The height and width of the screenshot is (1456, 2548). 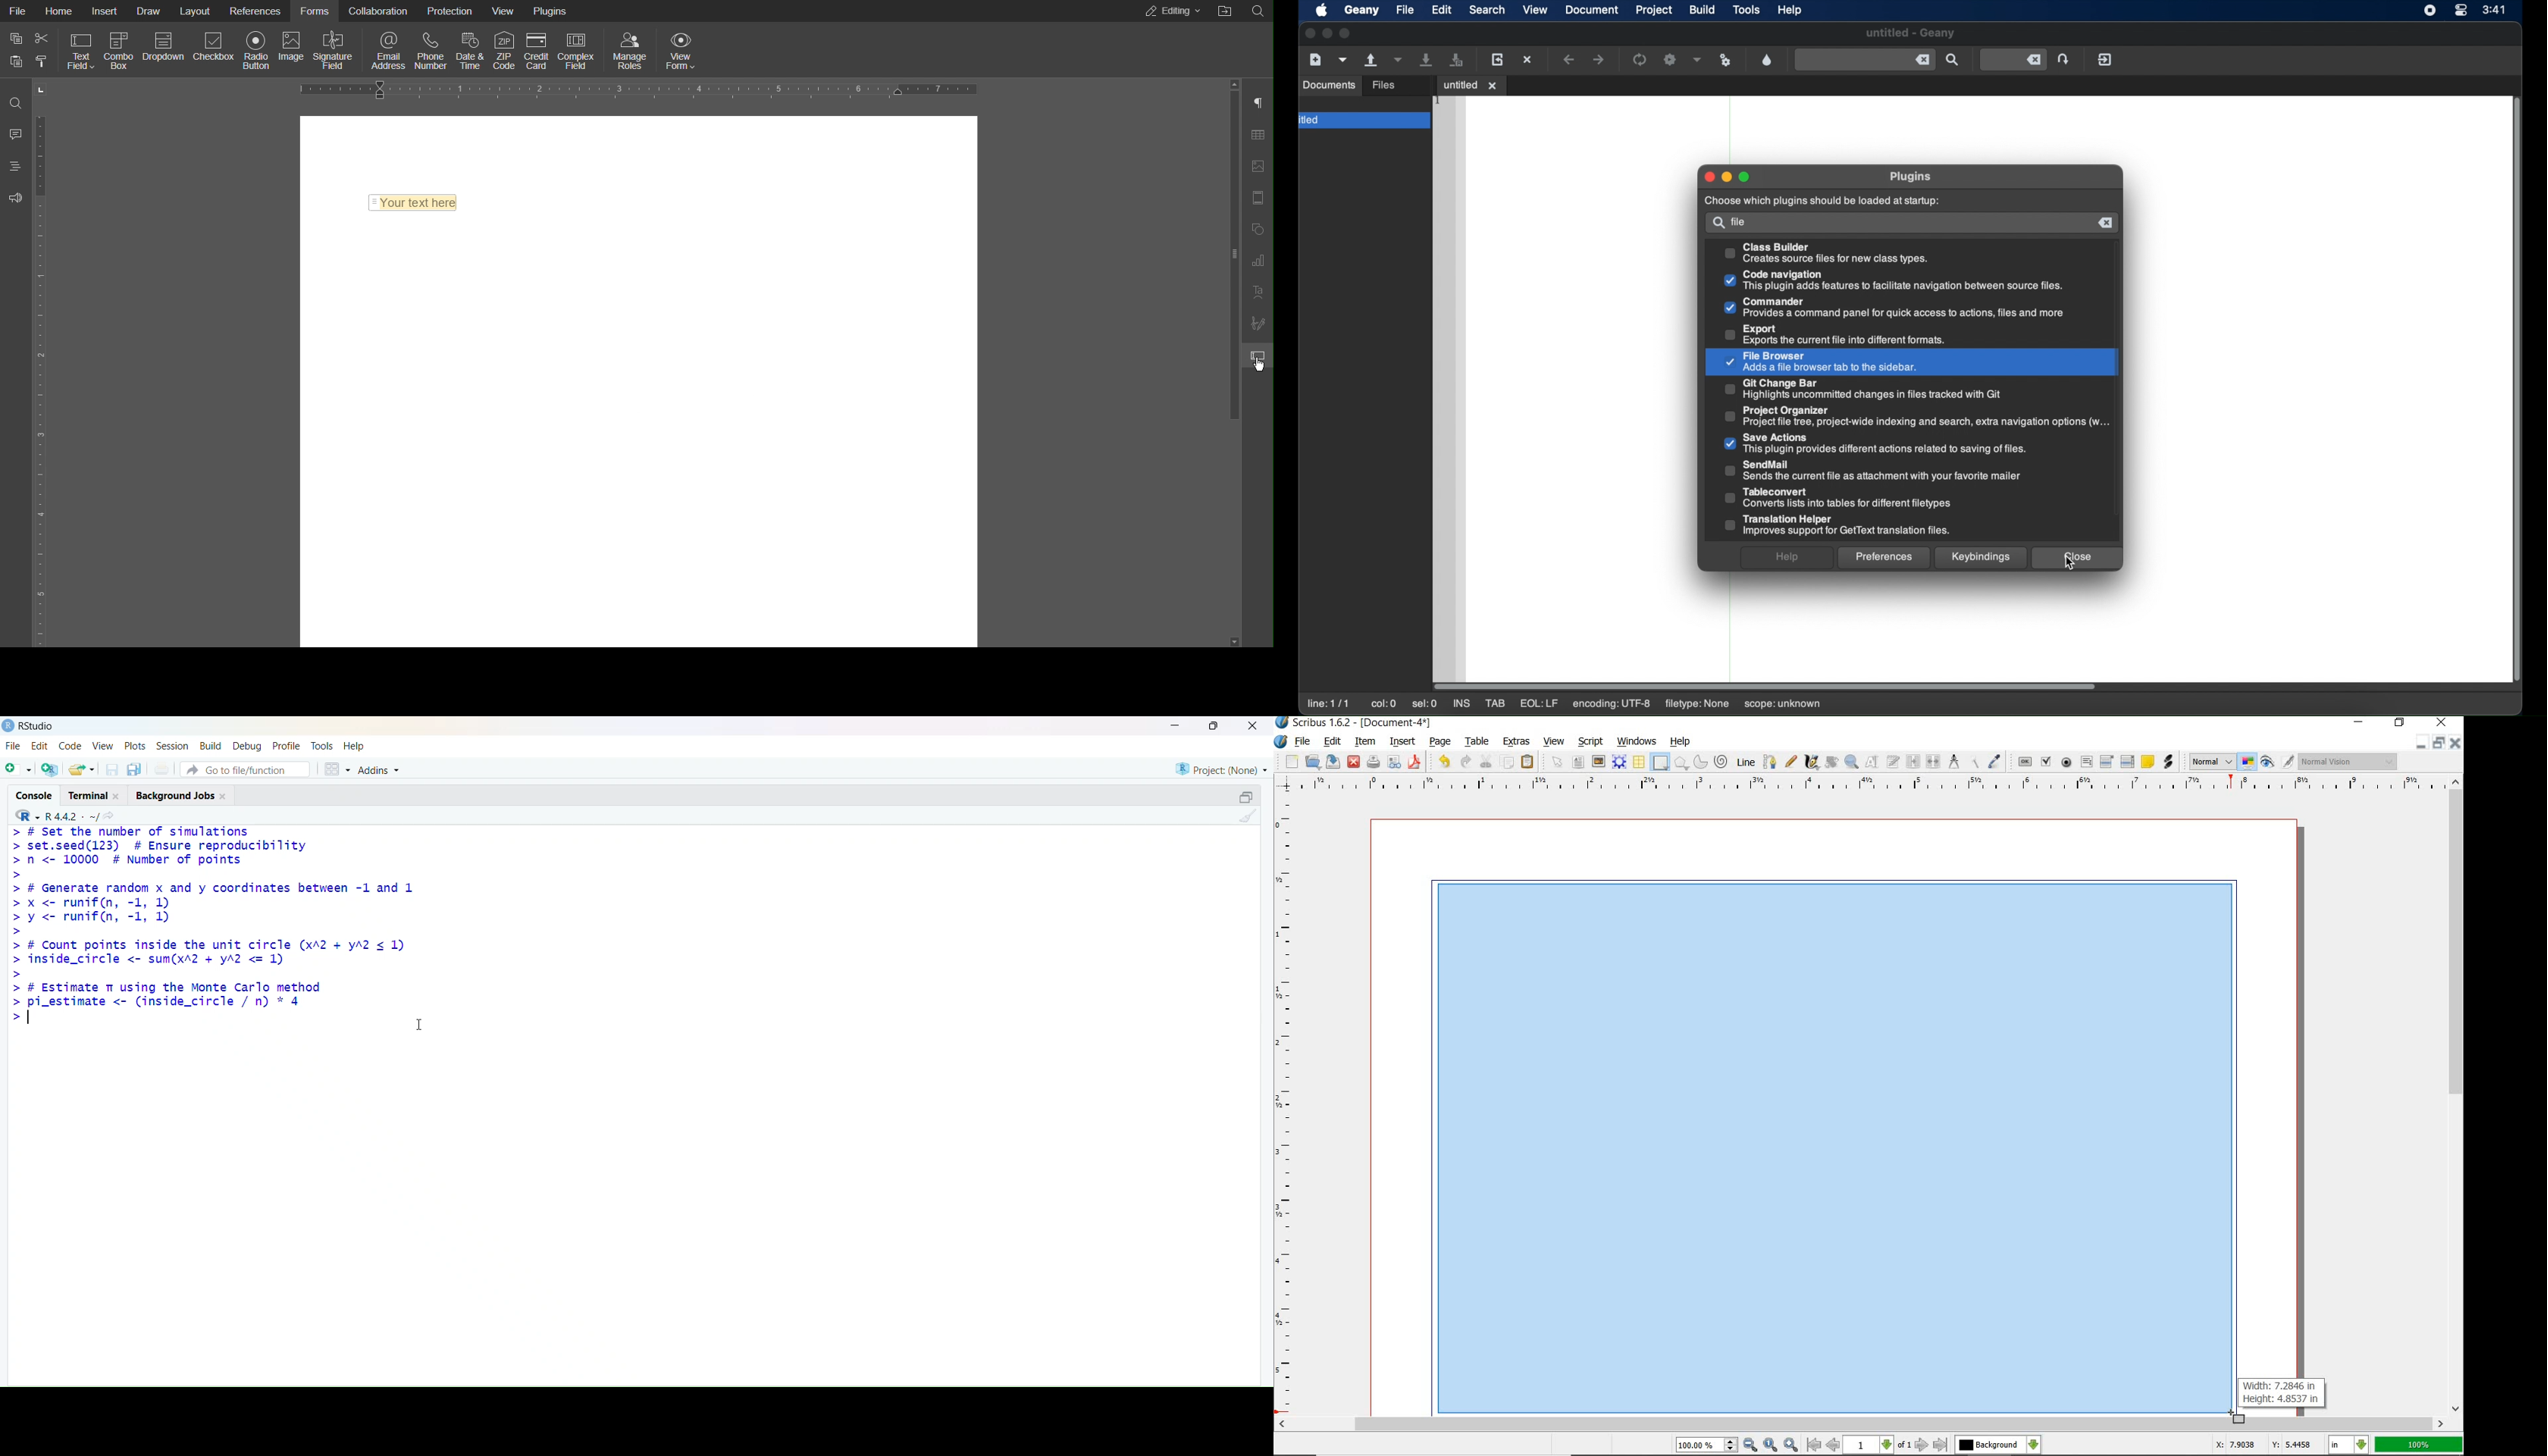 What do you see at coordinates (1892, 762) in the screenshot?
I see `edit text with story editor` at bounding box center [1892, 762].